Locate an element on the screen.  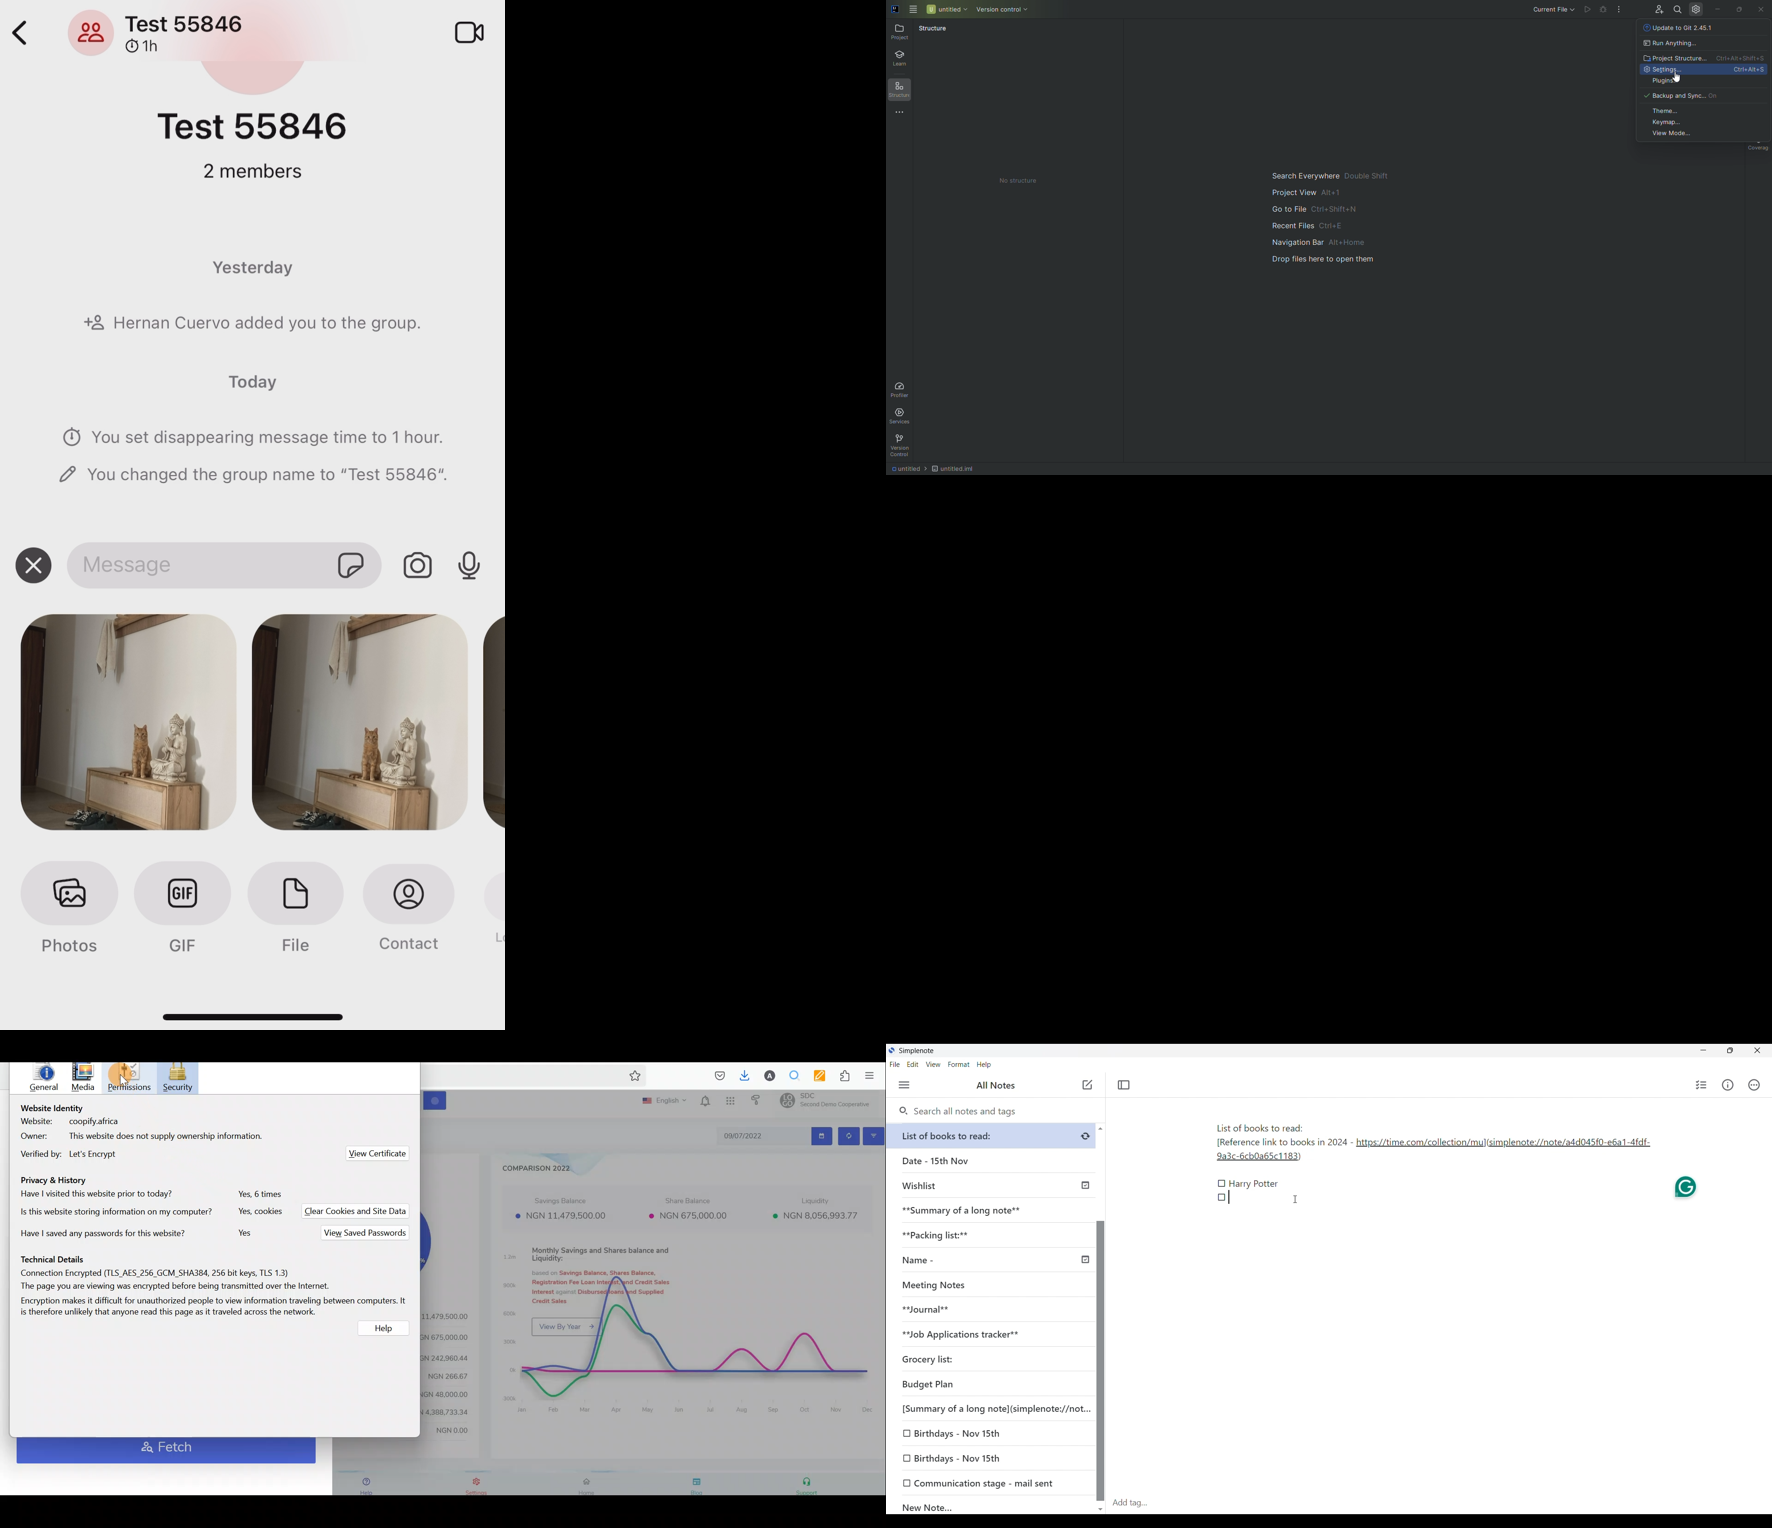
View is located at coordinates (934, 1065).